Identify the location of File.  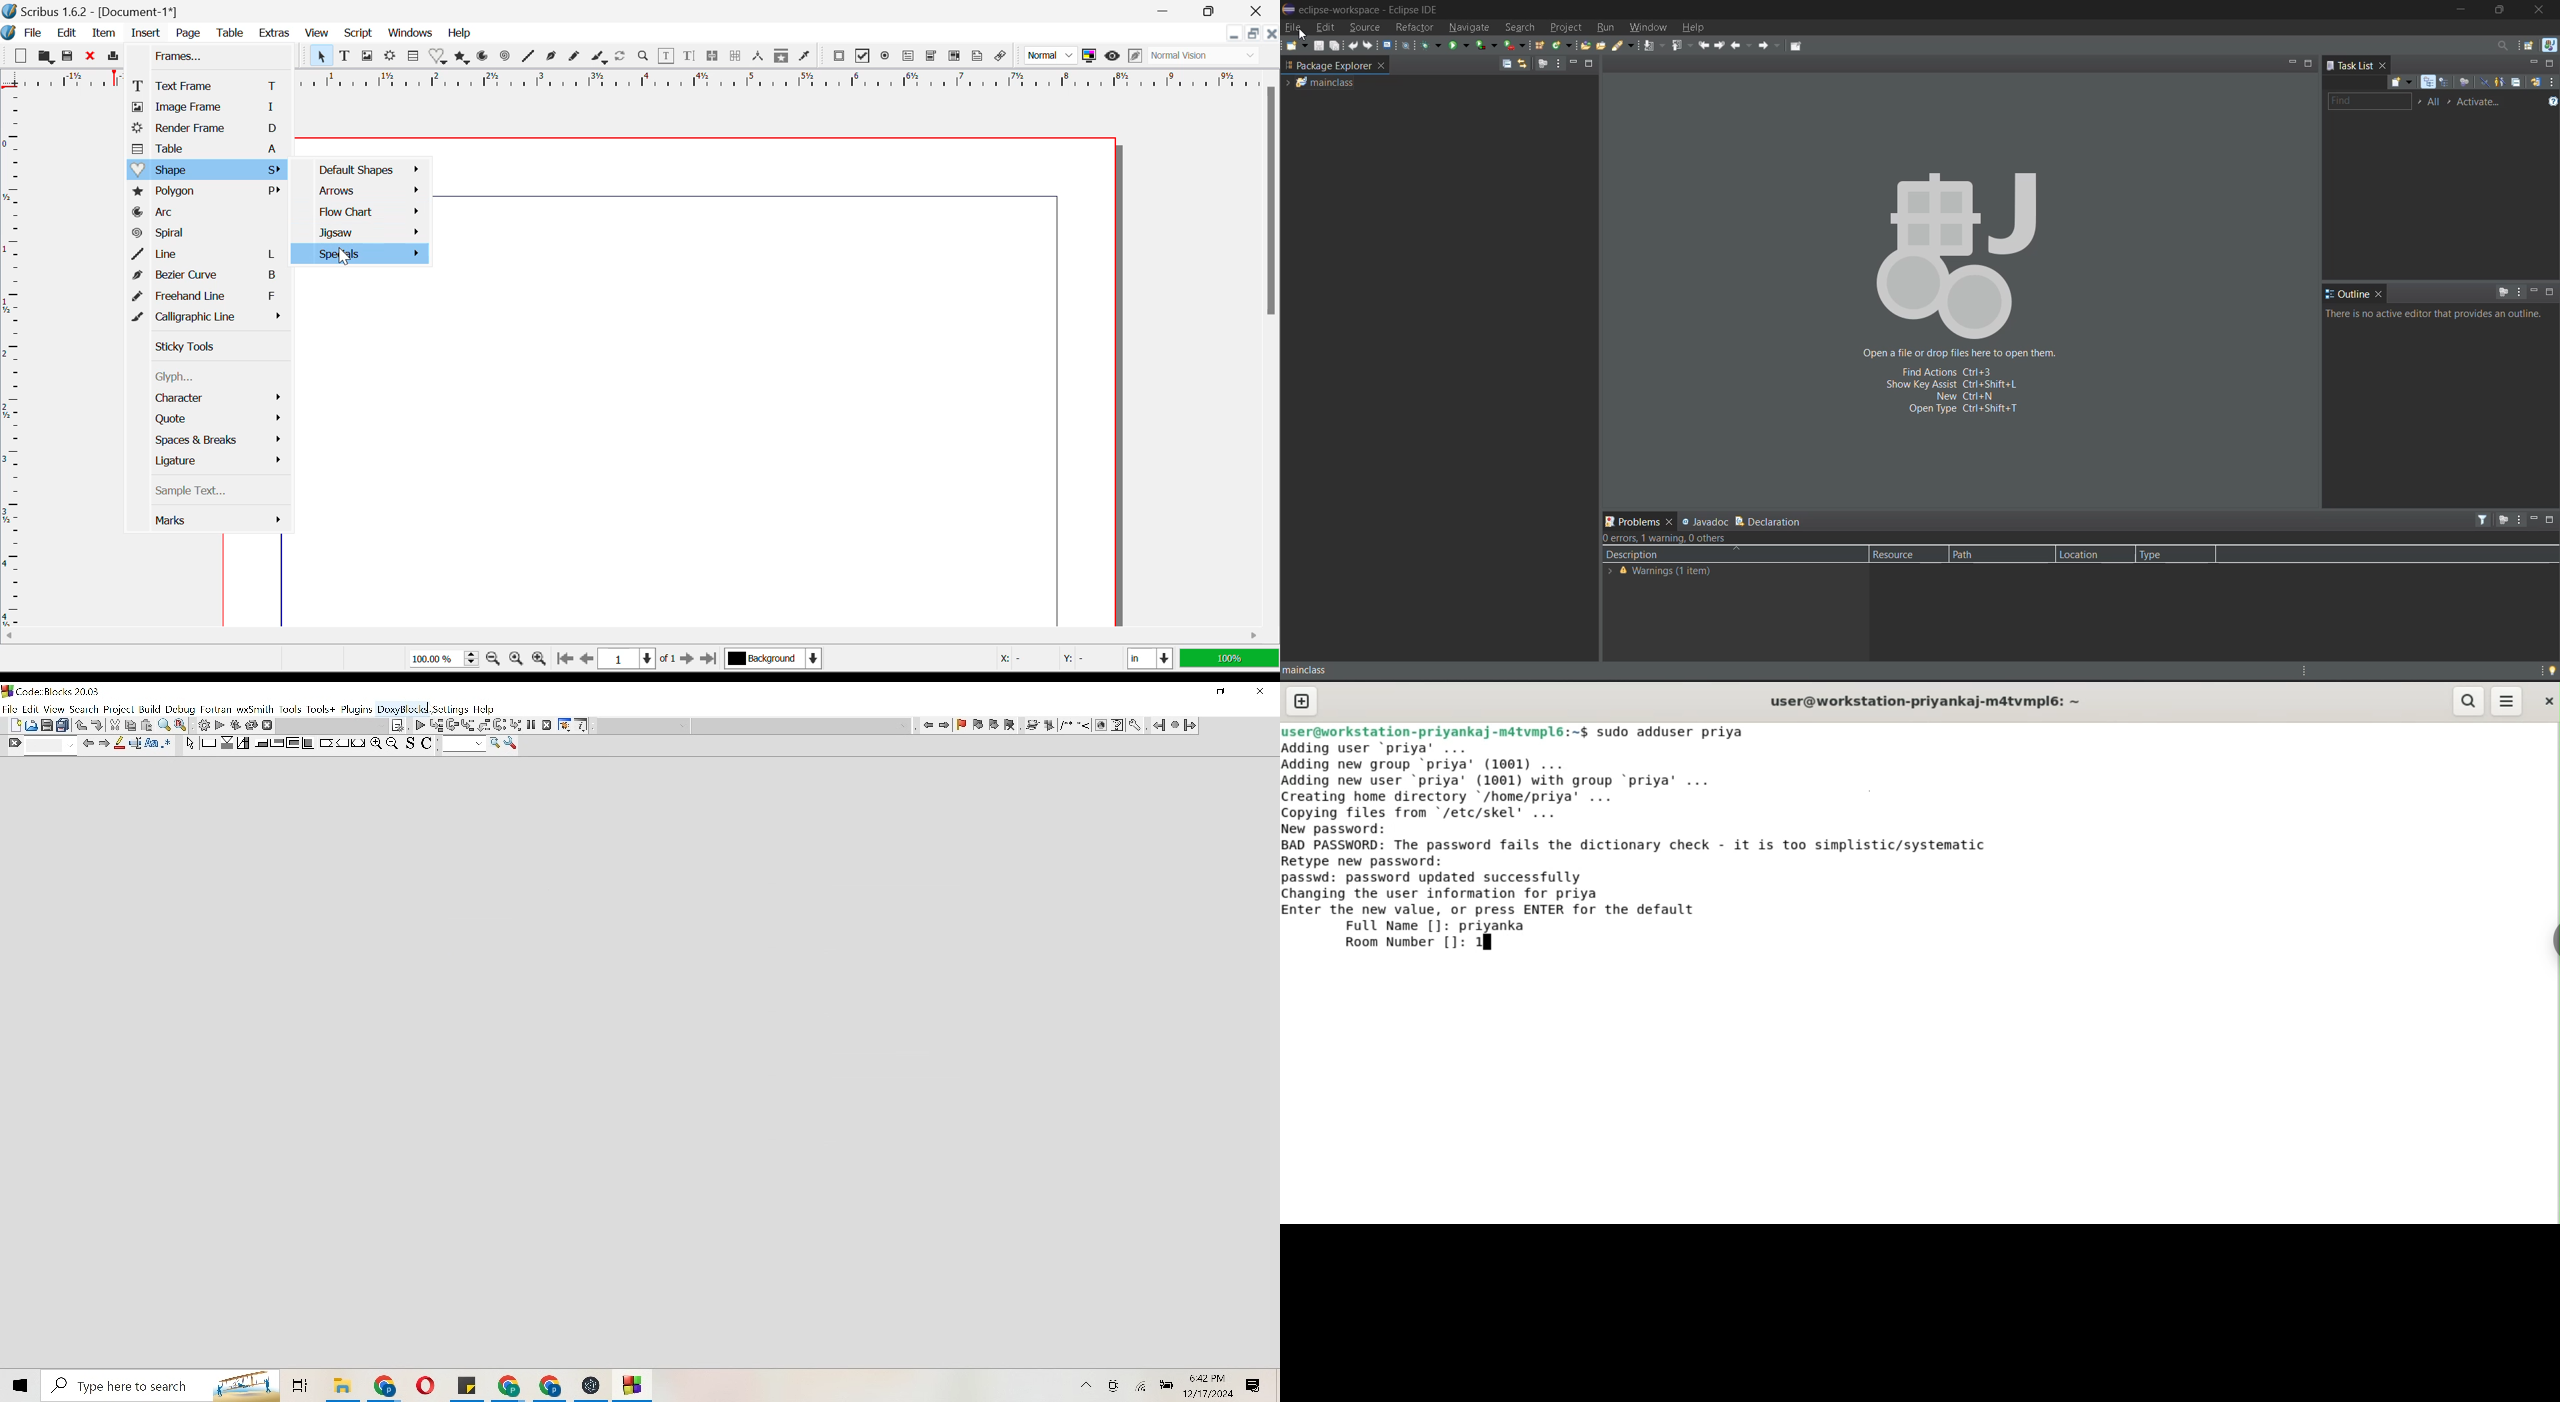
(10, 707).